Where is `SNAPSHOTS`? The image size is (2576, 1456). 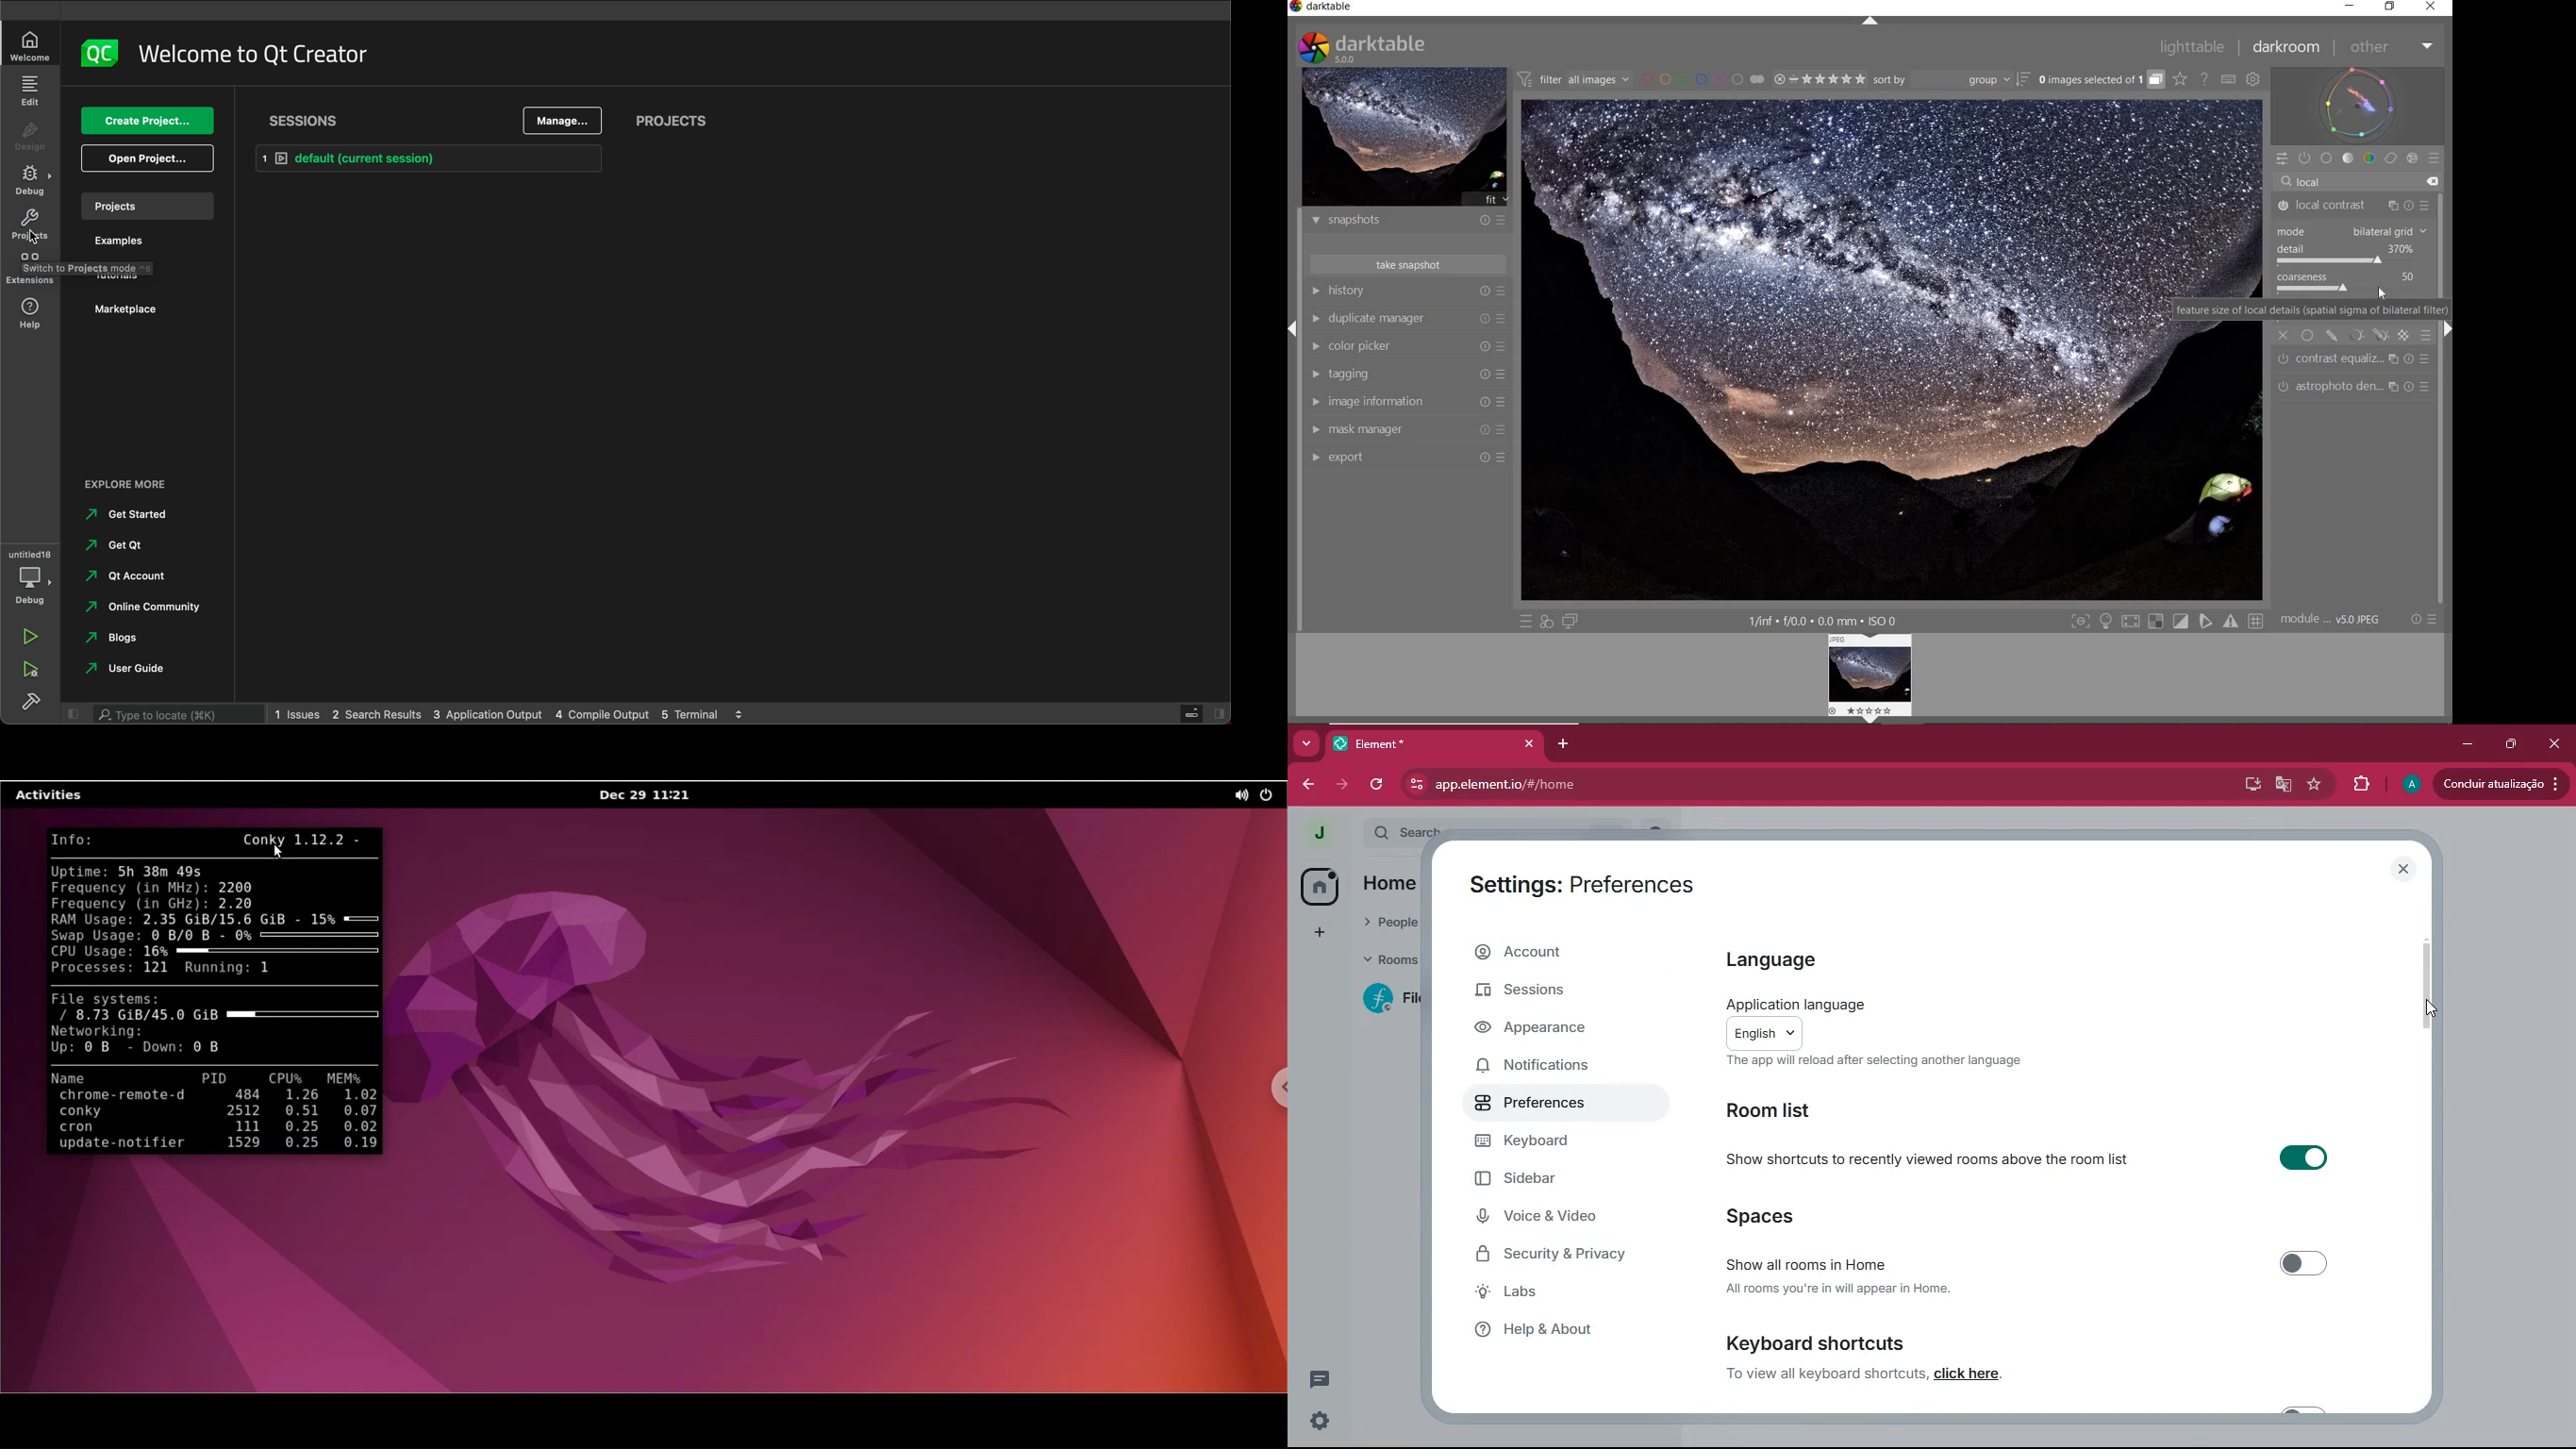
SNAPSHOTS is located at coordinates (1389, 221).